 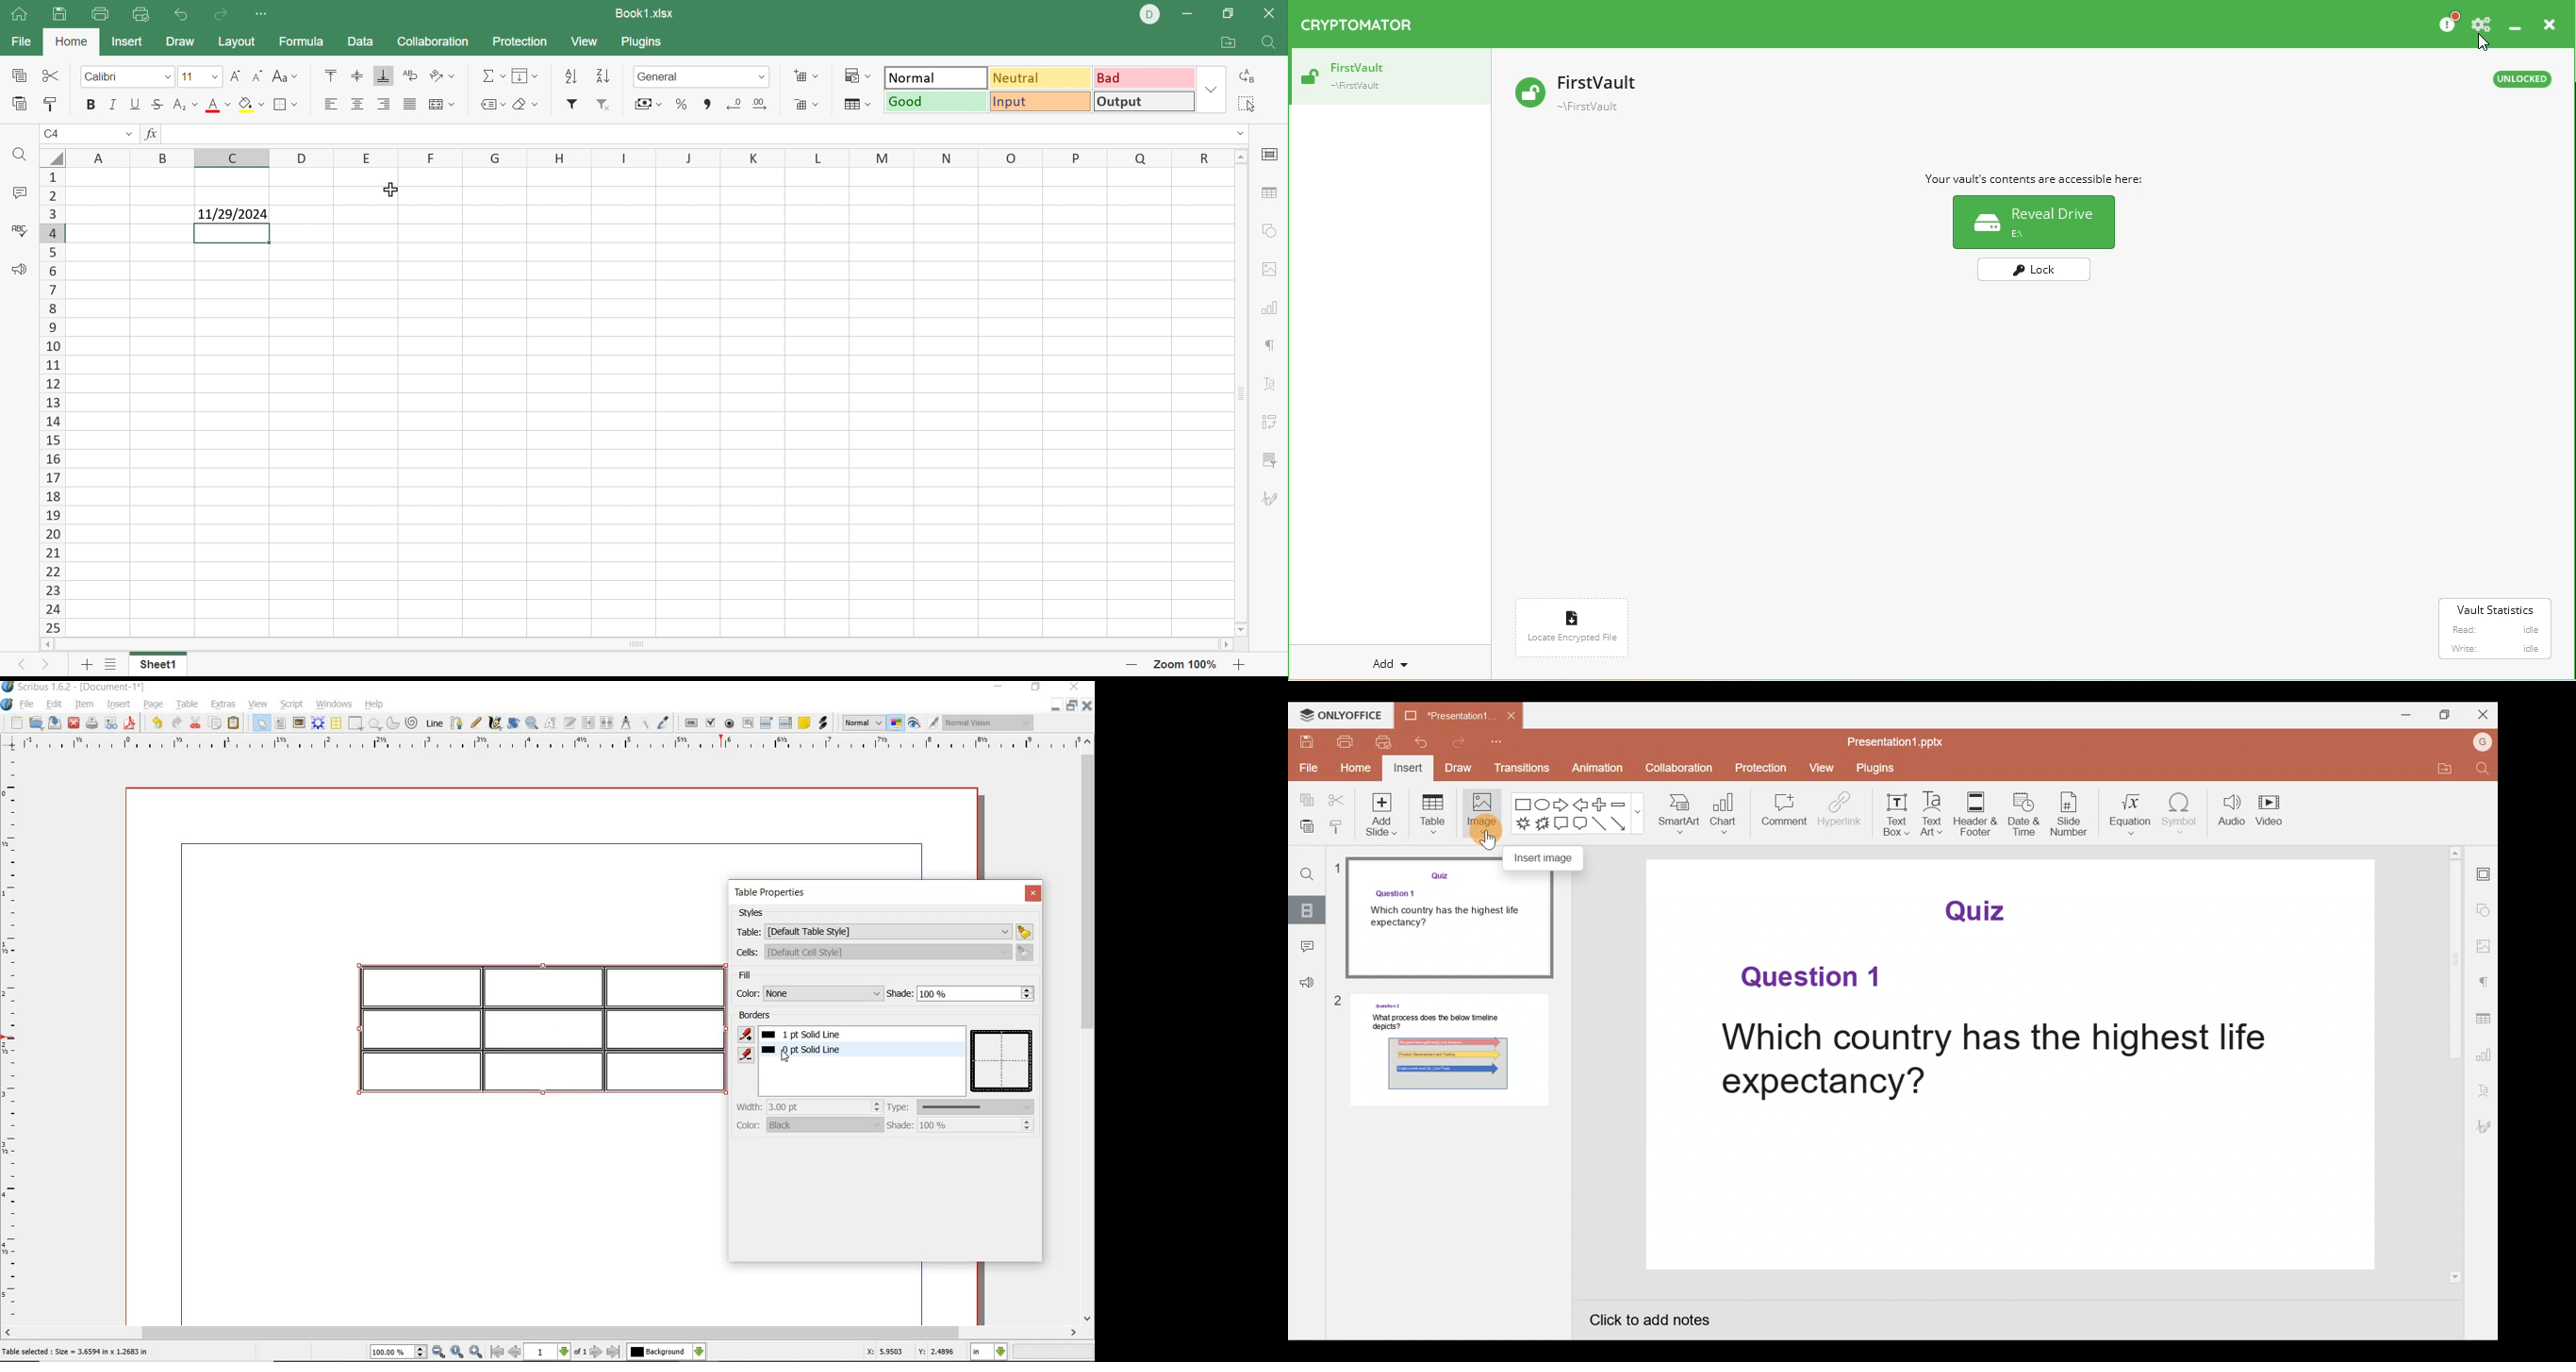 I want to click on Slide 2 preview, so click(x=1447, y=1056).